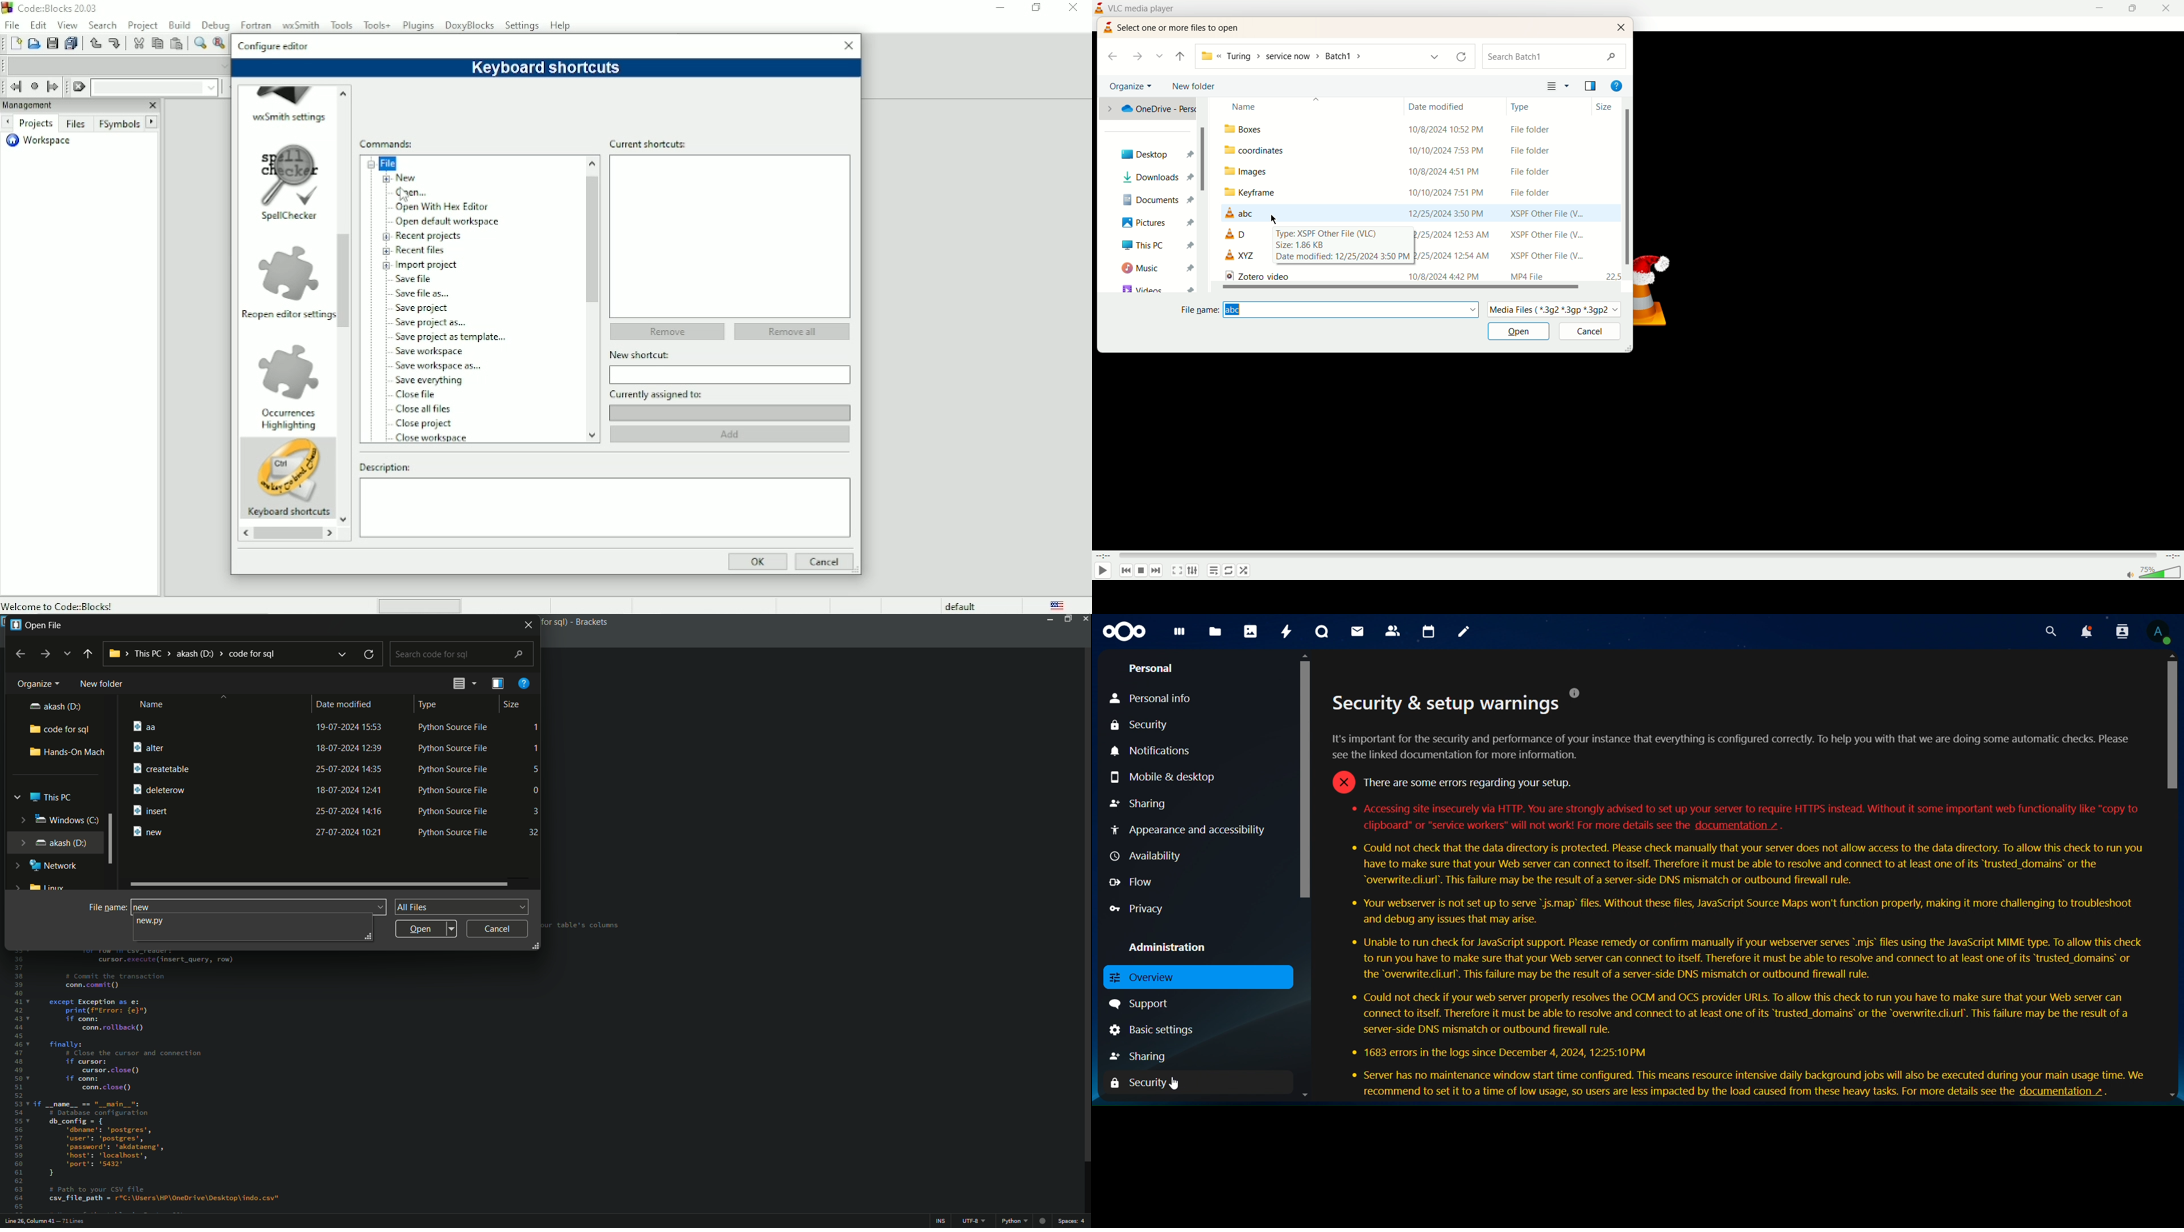 The width and height of the screenshot is (2184, 1232). Describe the element at coordinates (274, 44) in the screenshot. I see `Configure editor` at that location.